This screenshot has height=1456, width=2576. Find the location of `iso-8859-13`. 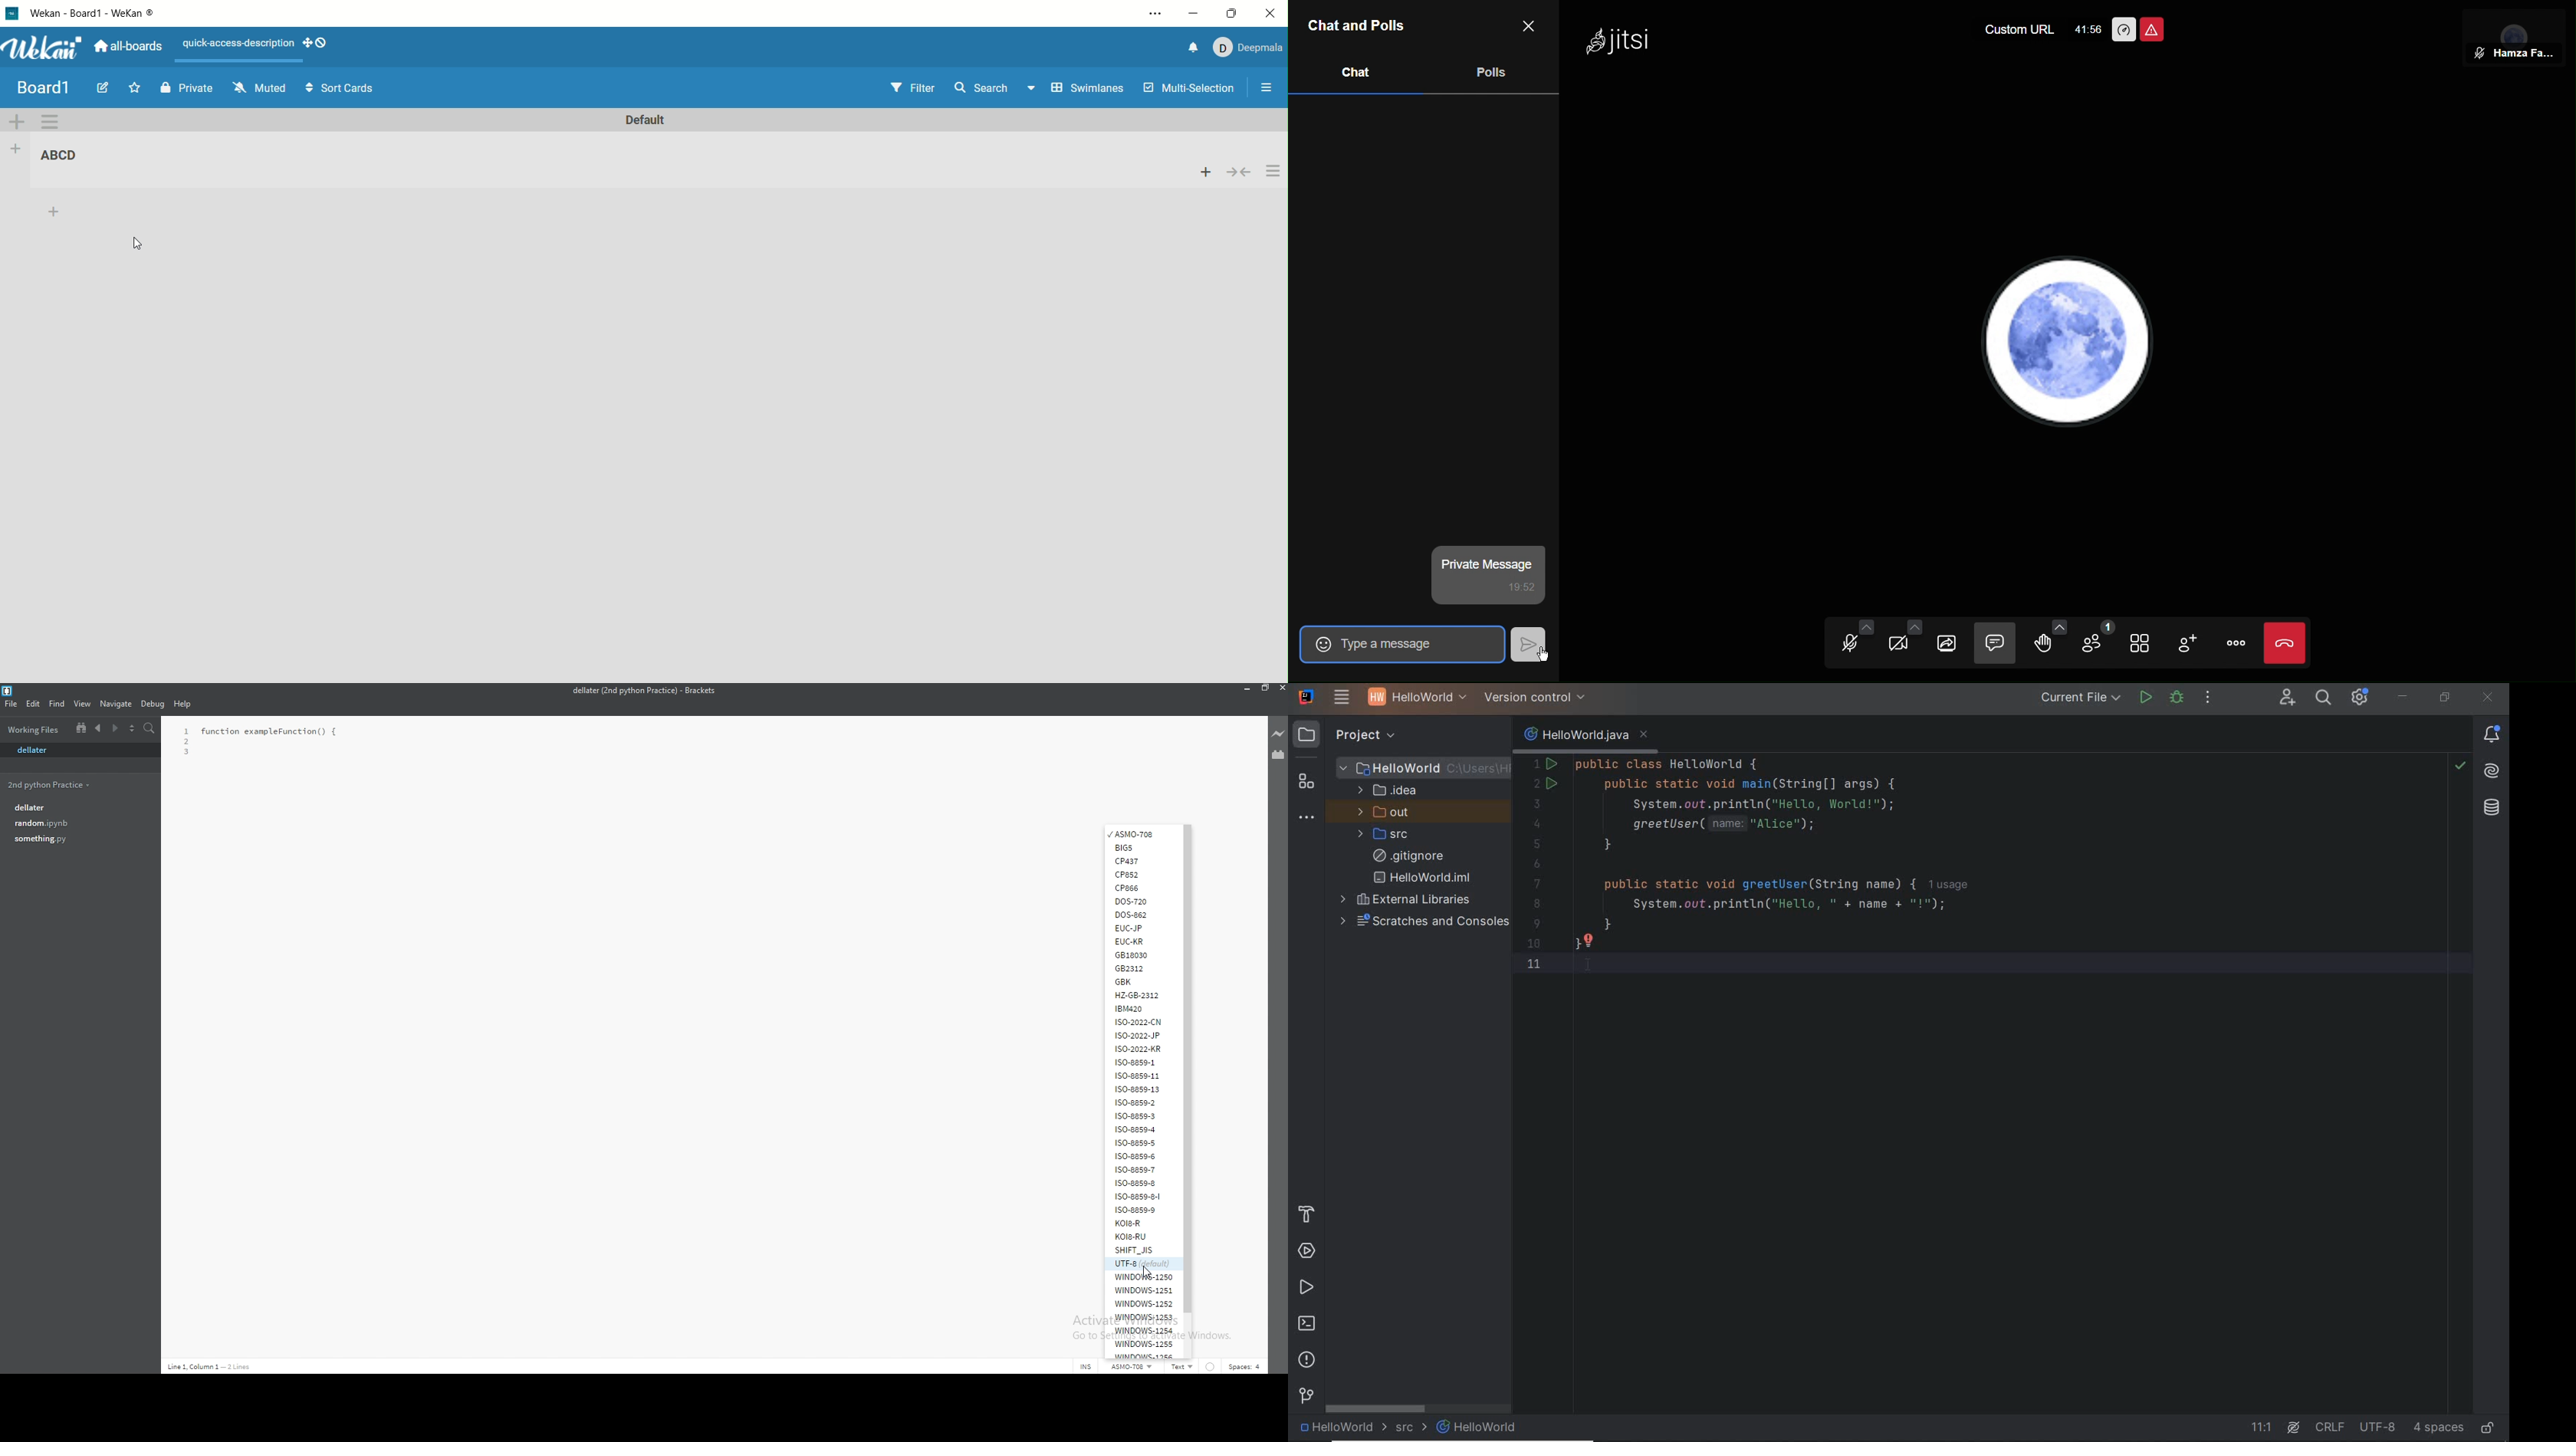

iso-8859-13 is located at coordinates (1140, 1090).